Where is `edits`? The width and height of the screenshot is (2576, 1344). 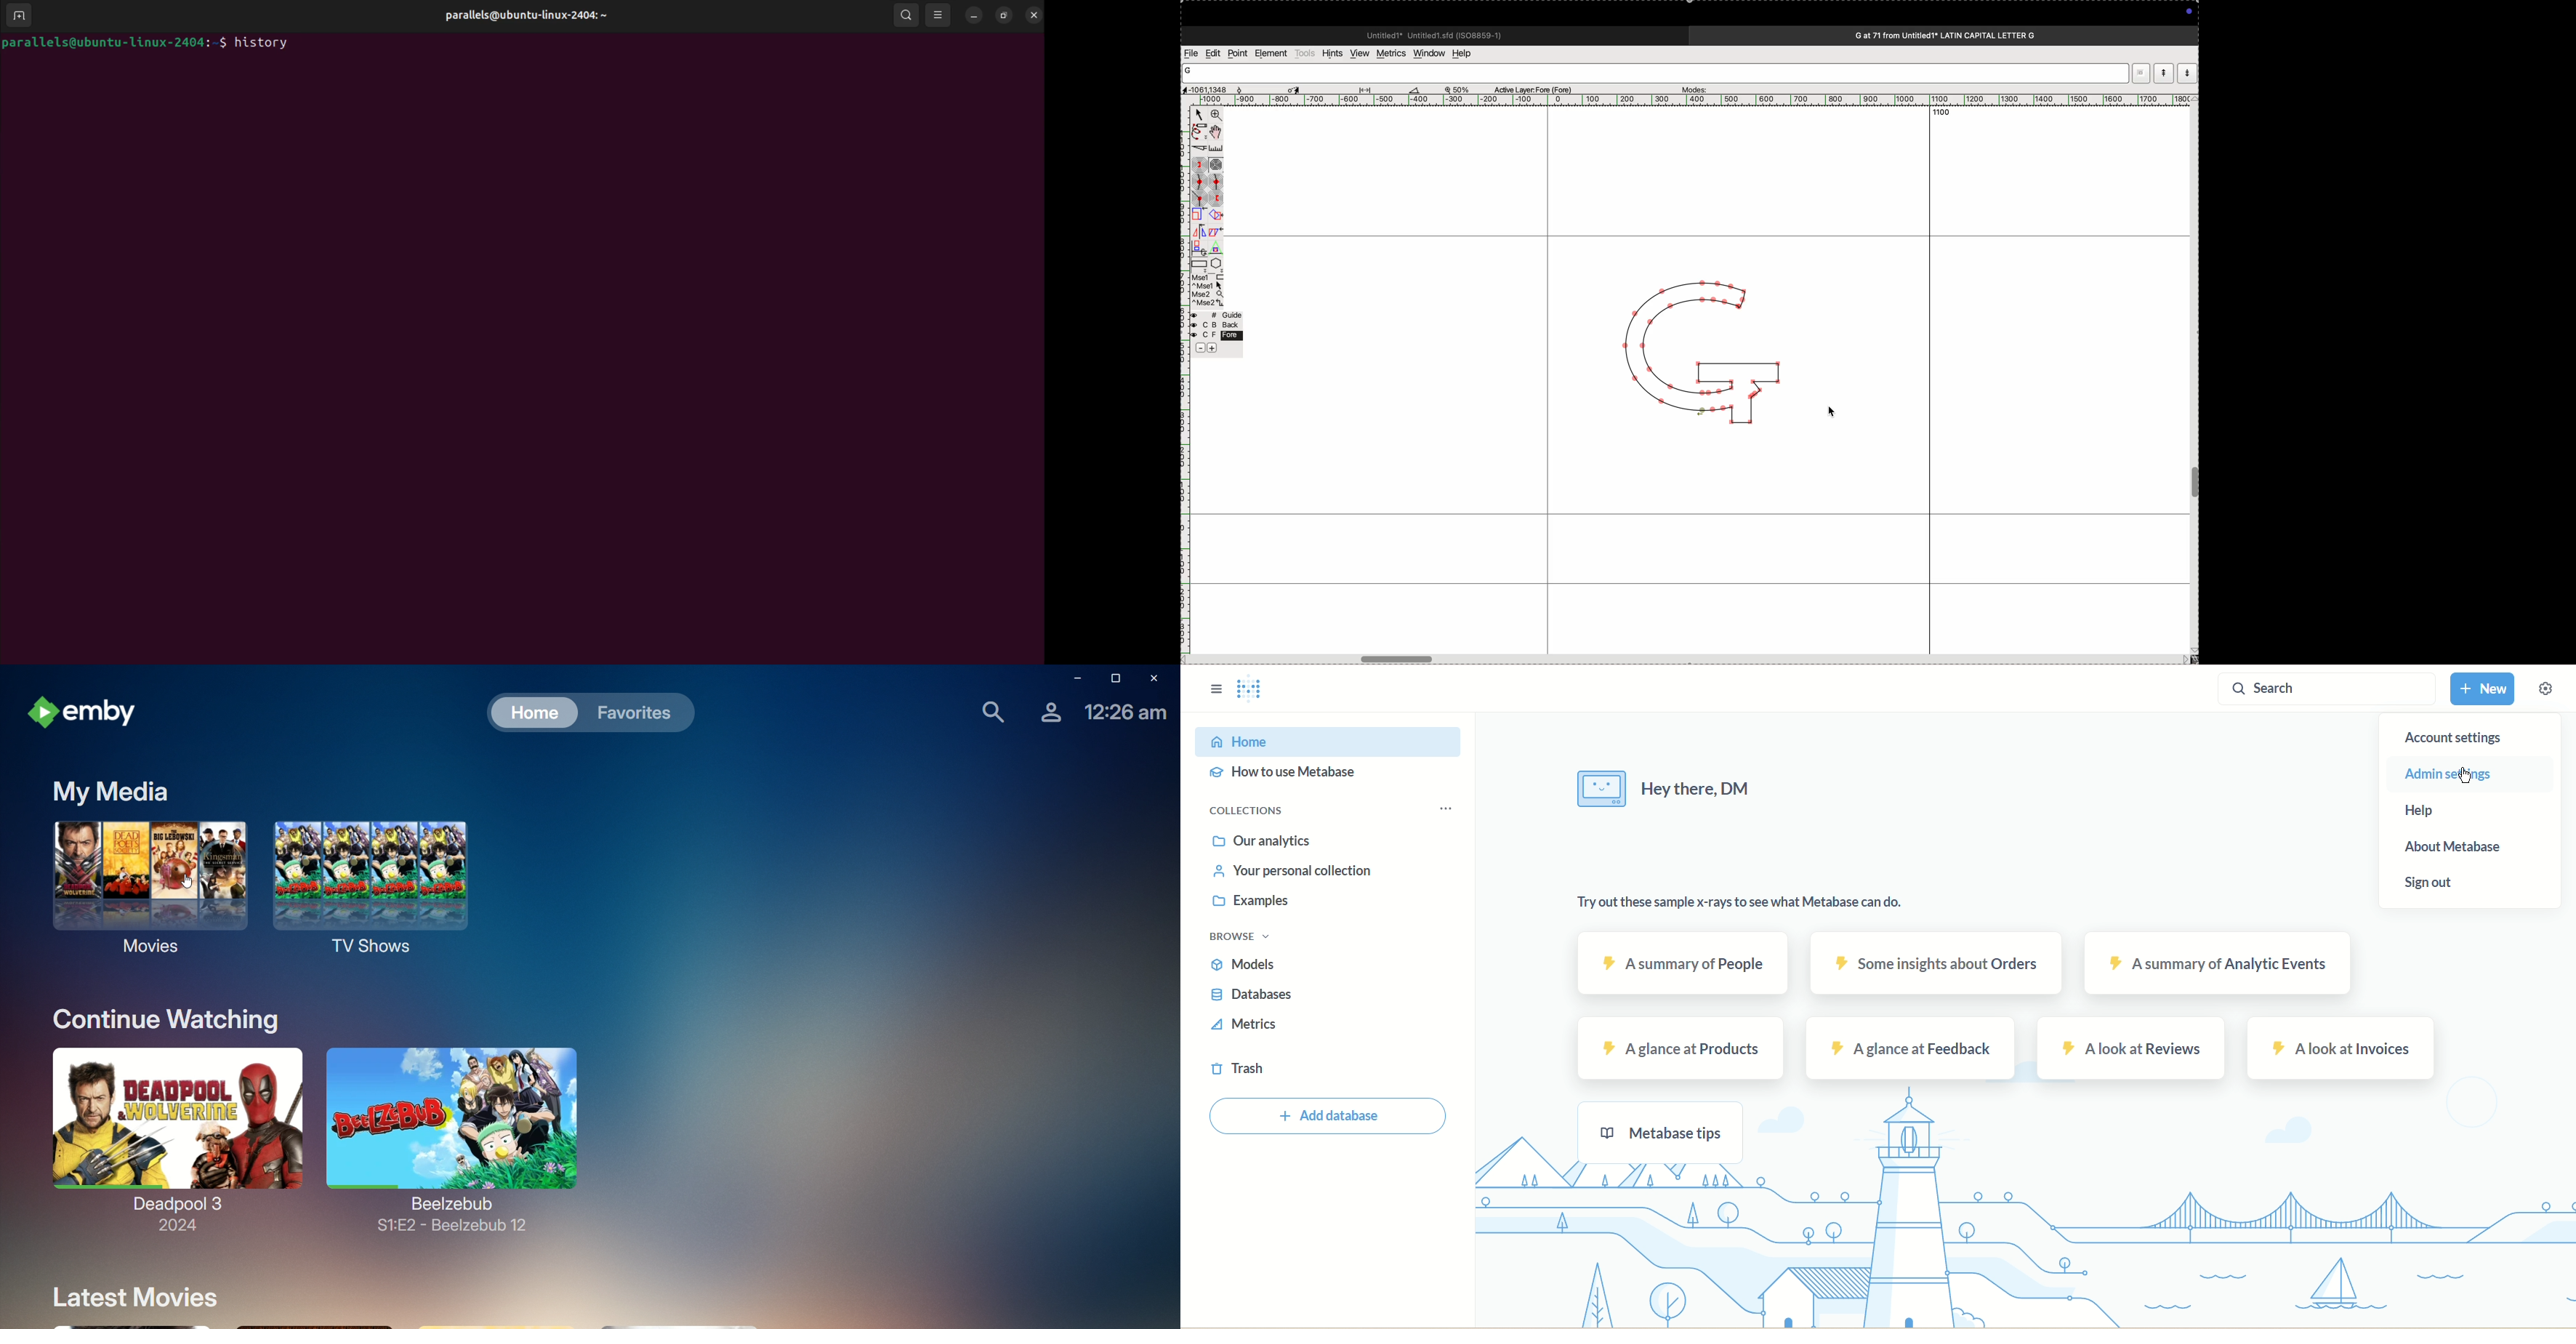 edits is located at coordinates (1213, 54).